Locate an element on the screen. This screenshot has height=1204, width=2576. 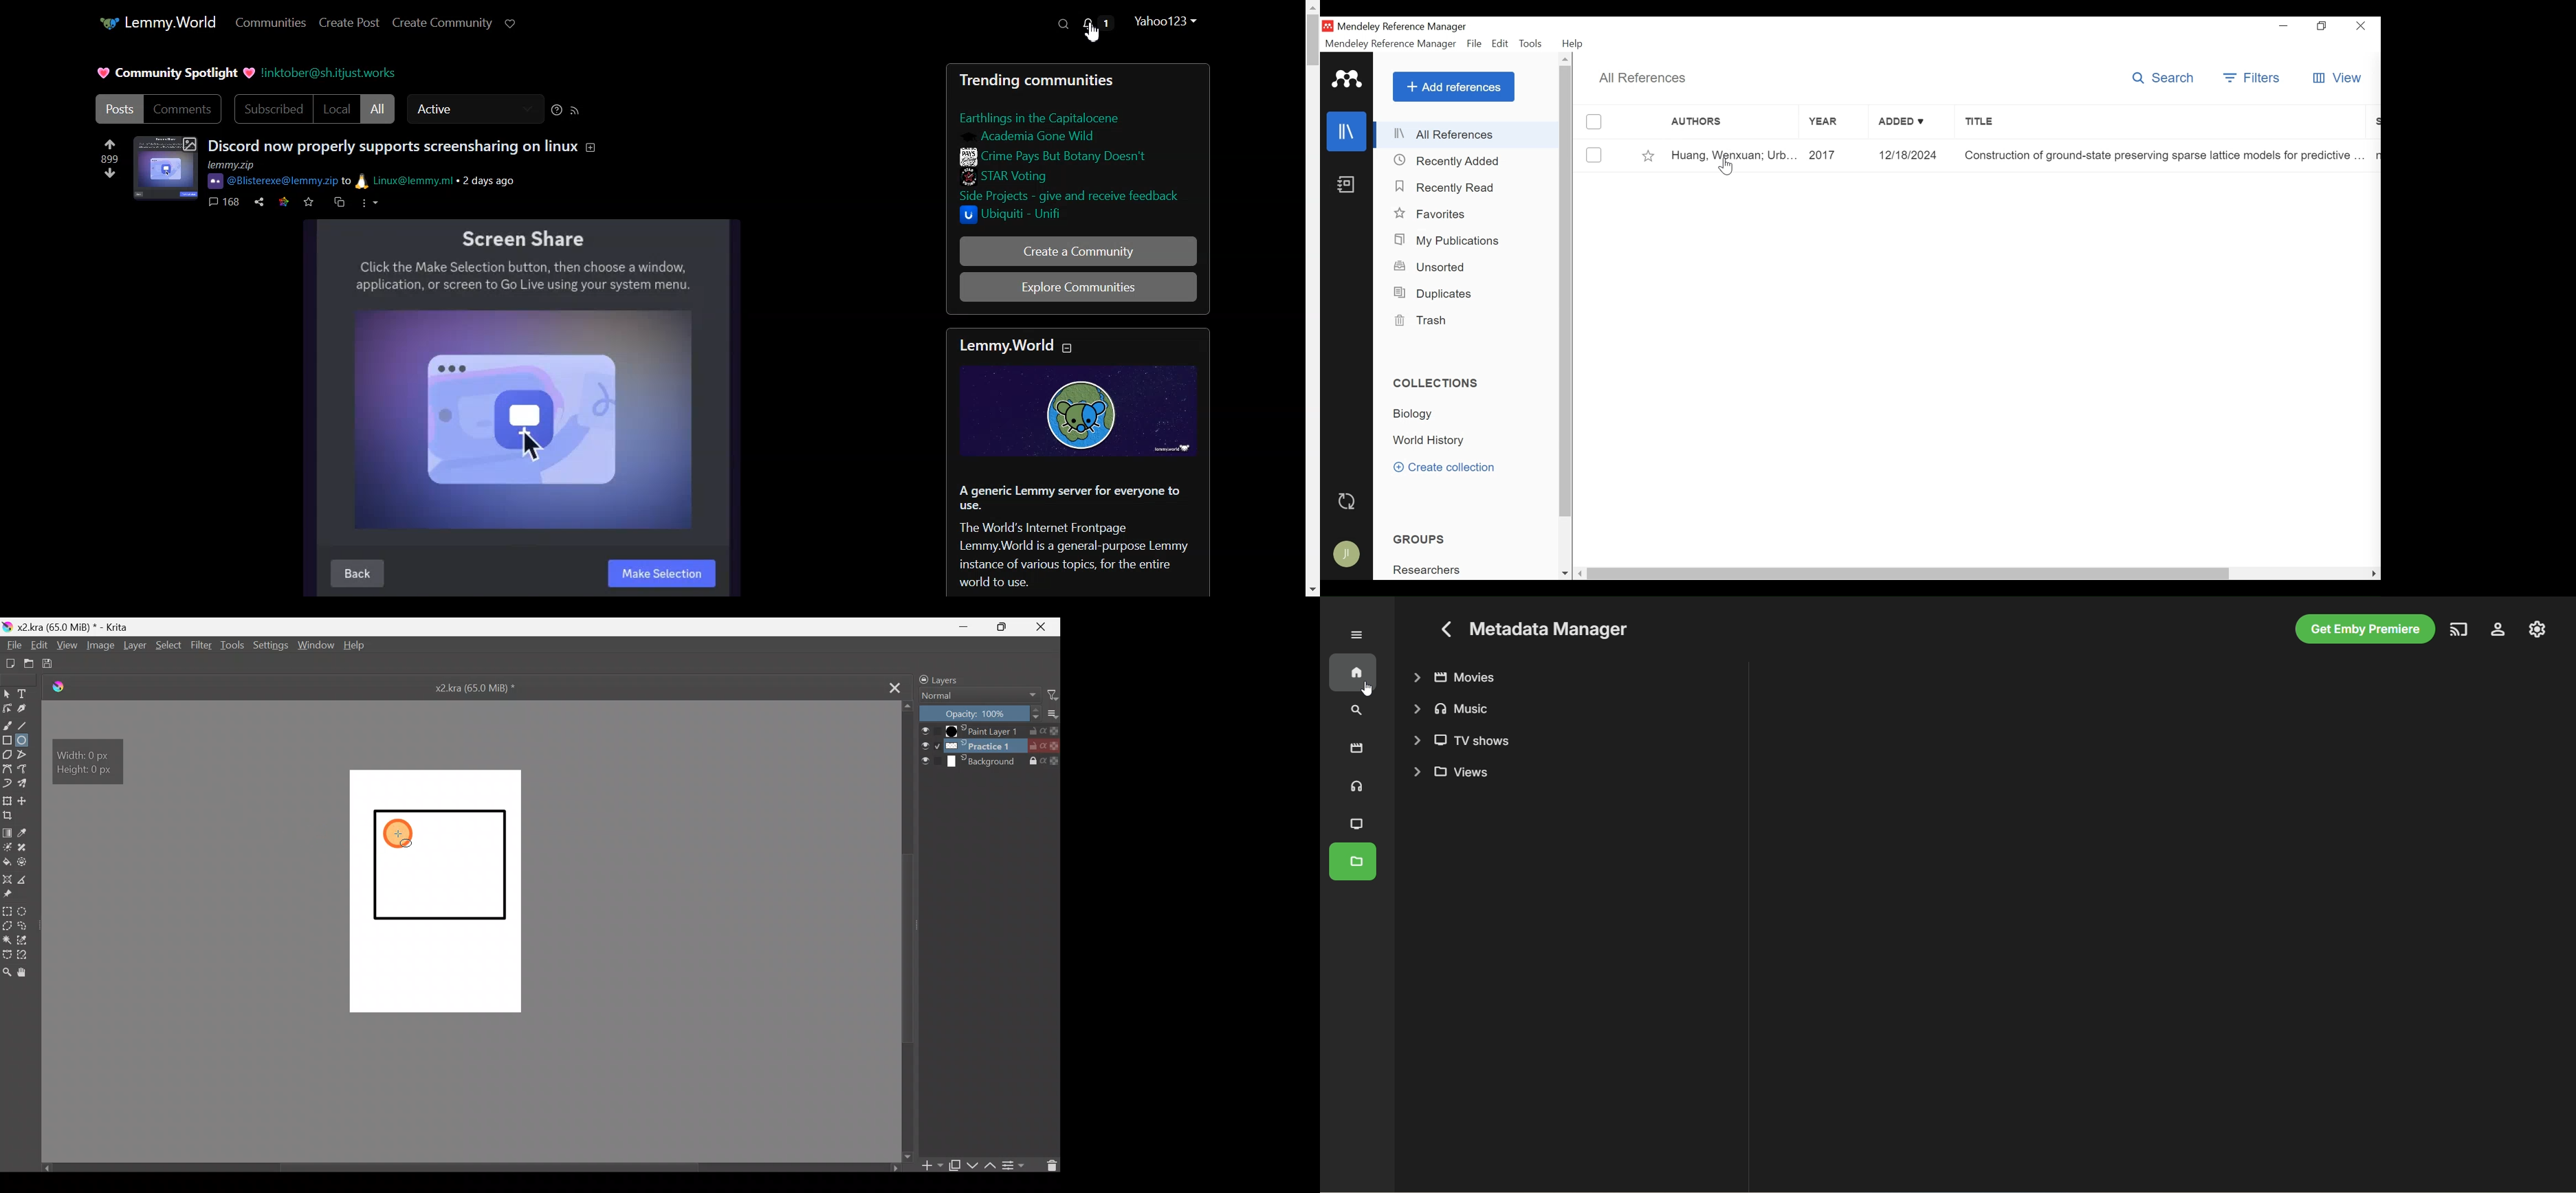
Smart patch tool is located at coordinates (25, 847).